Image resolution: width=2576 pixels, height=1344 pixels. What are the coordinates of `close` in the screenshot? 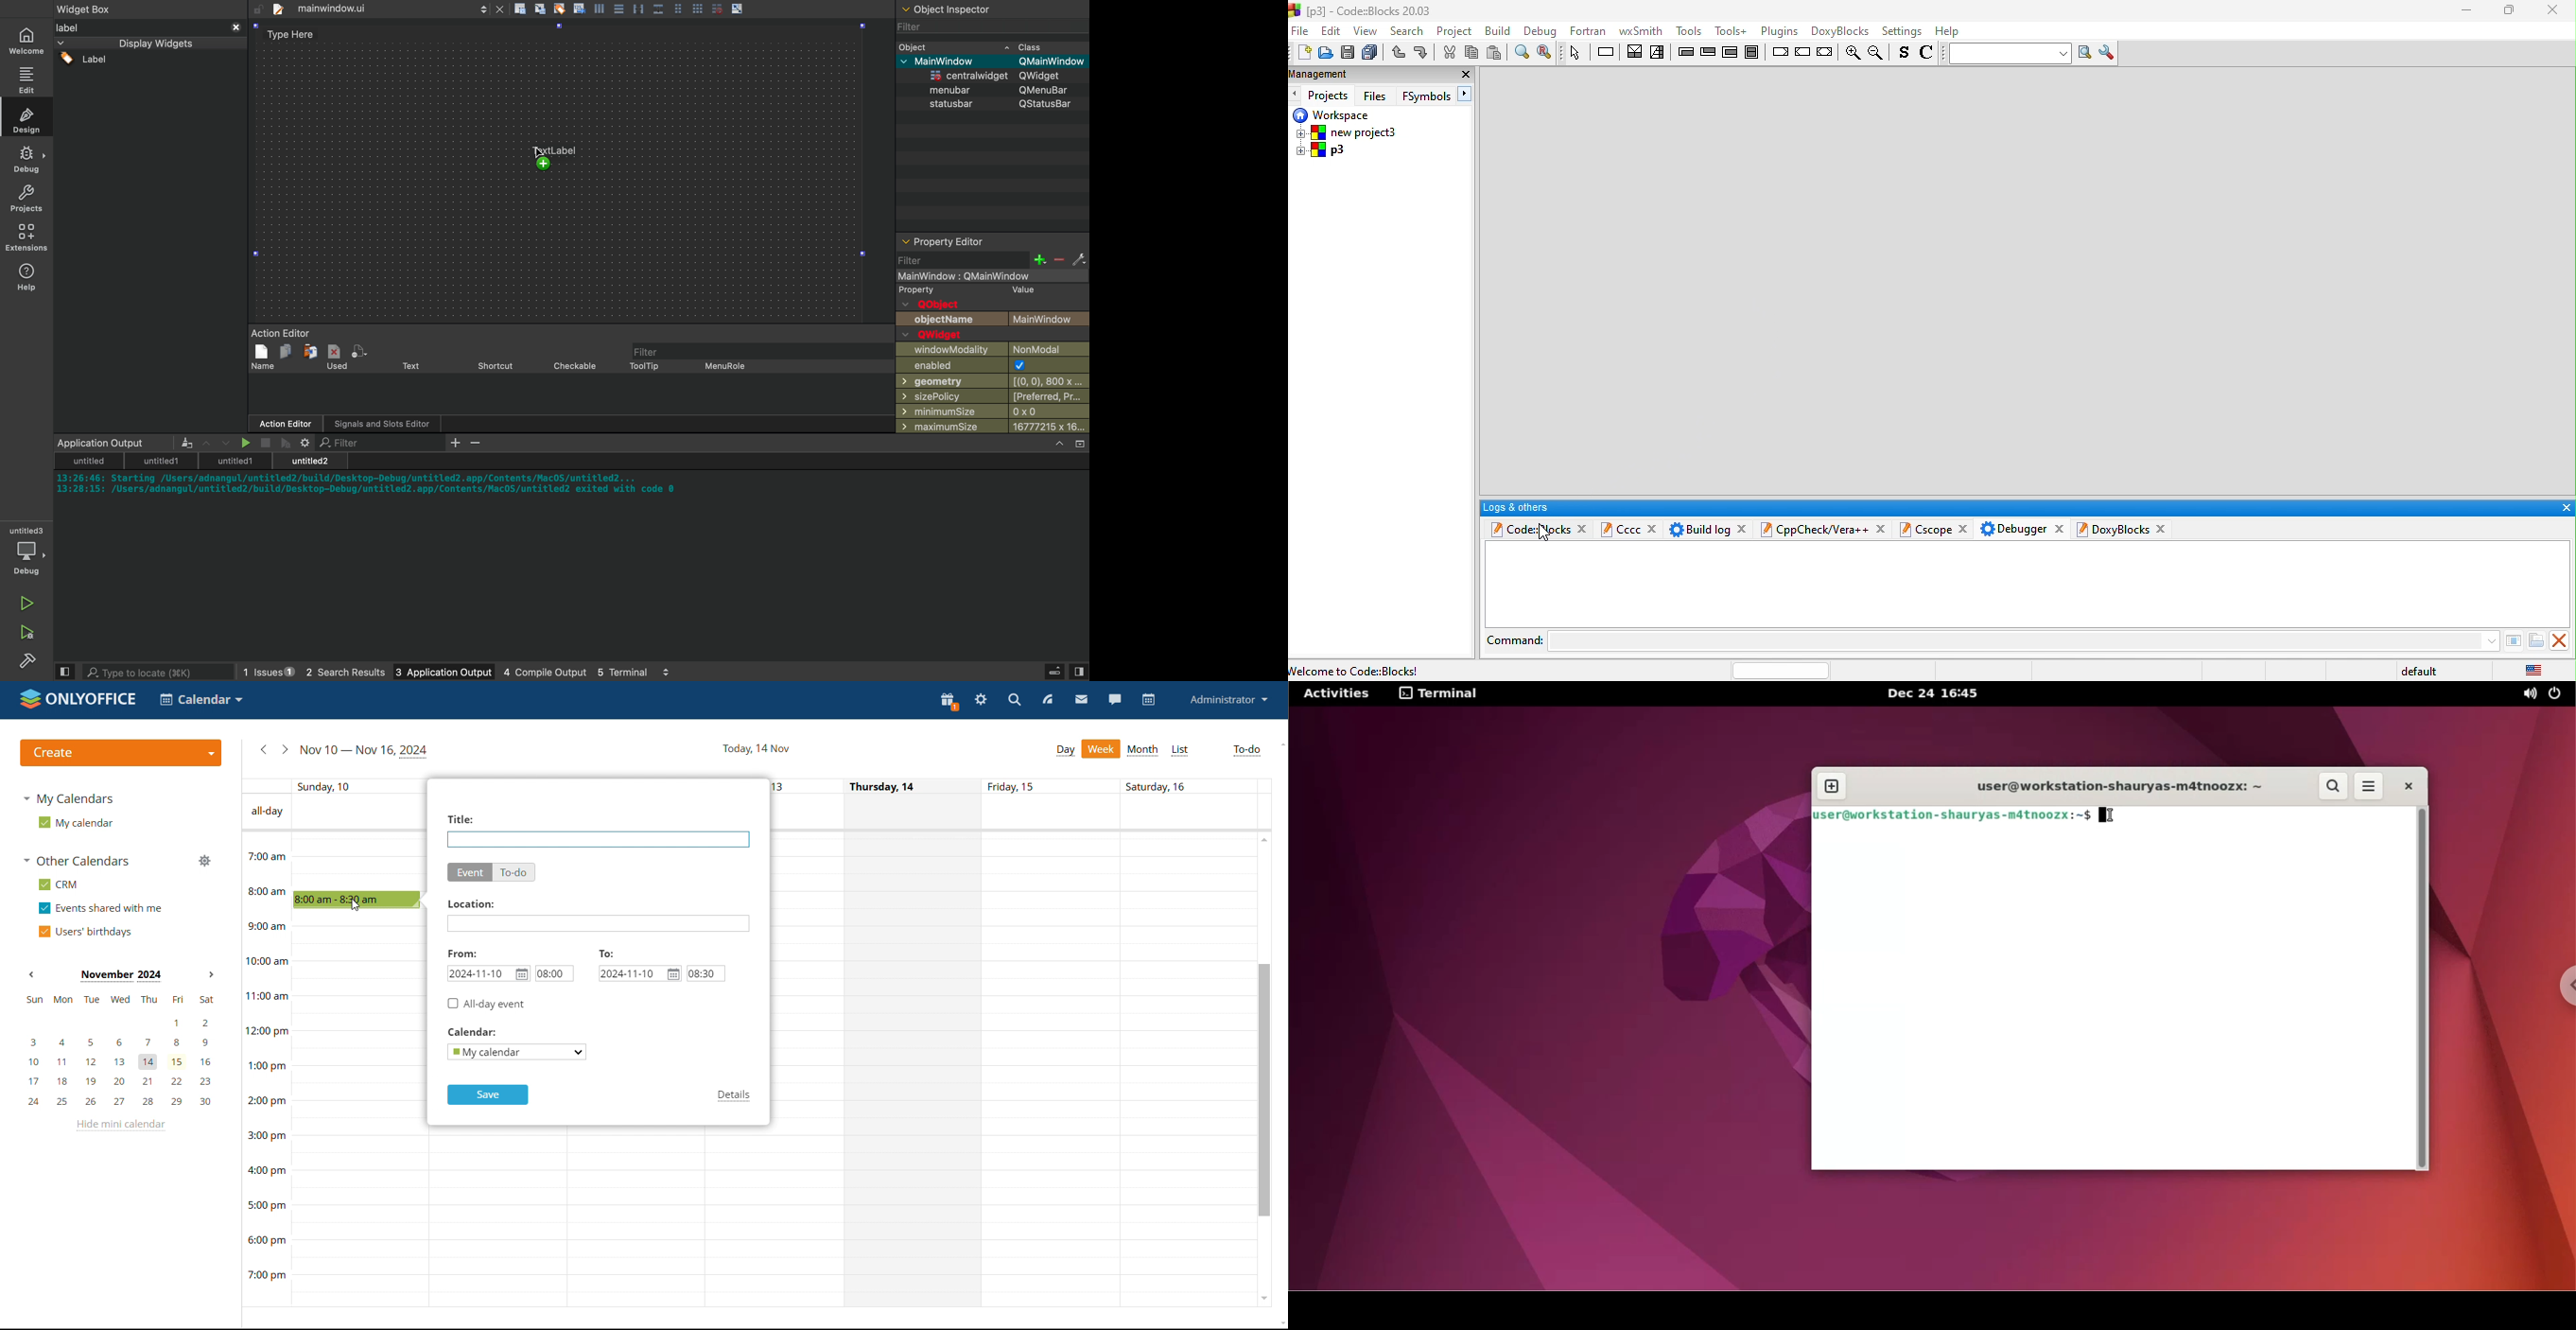 It's located at (2565, 508).